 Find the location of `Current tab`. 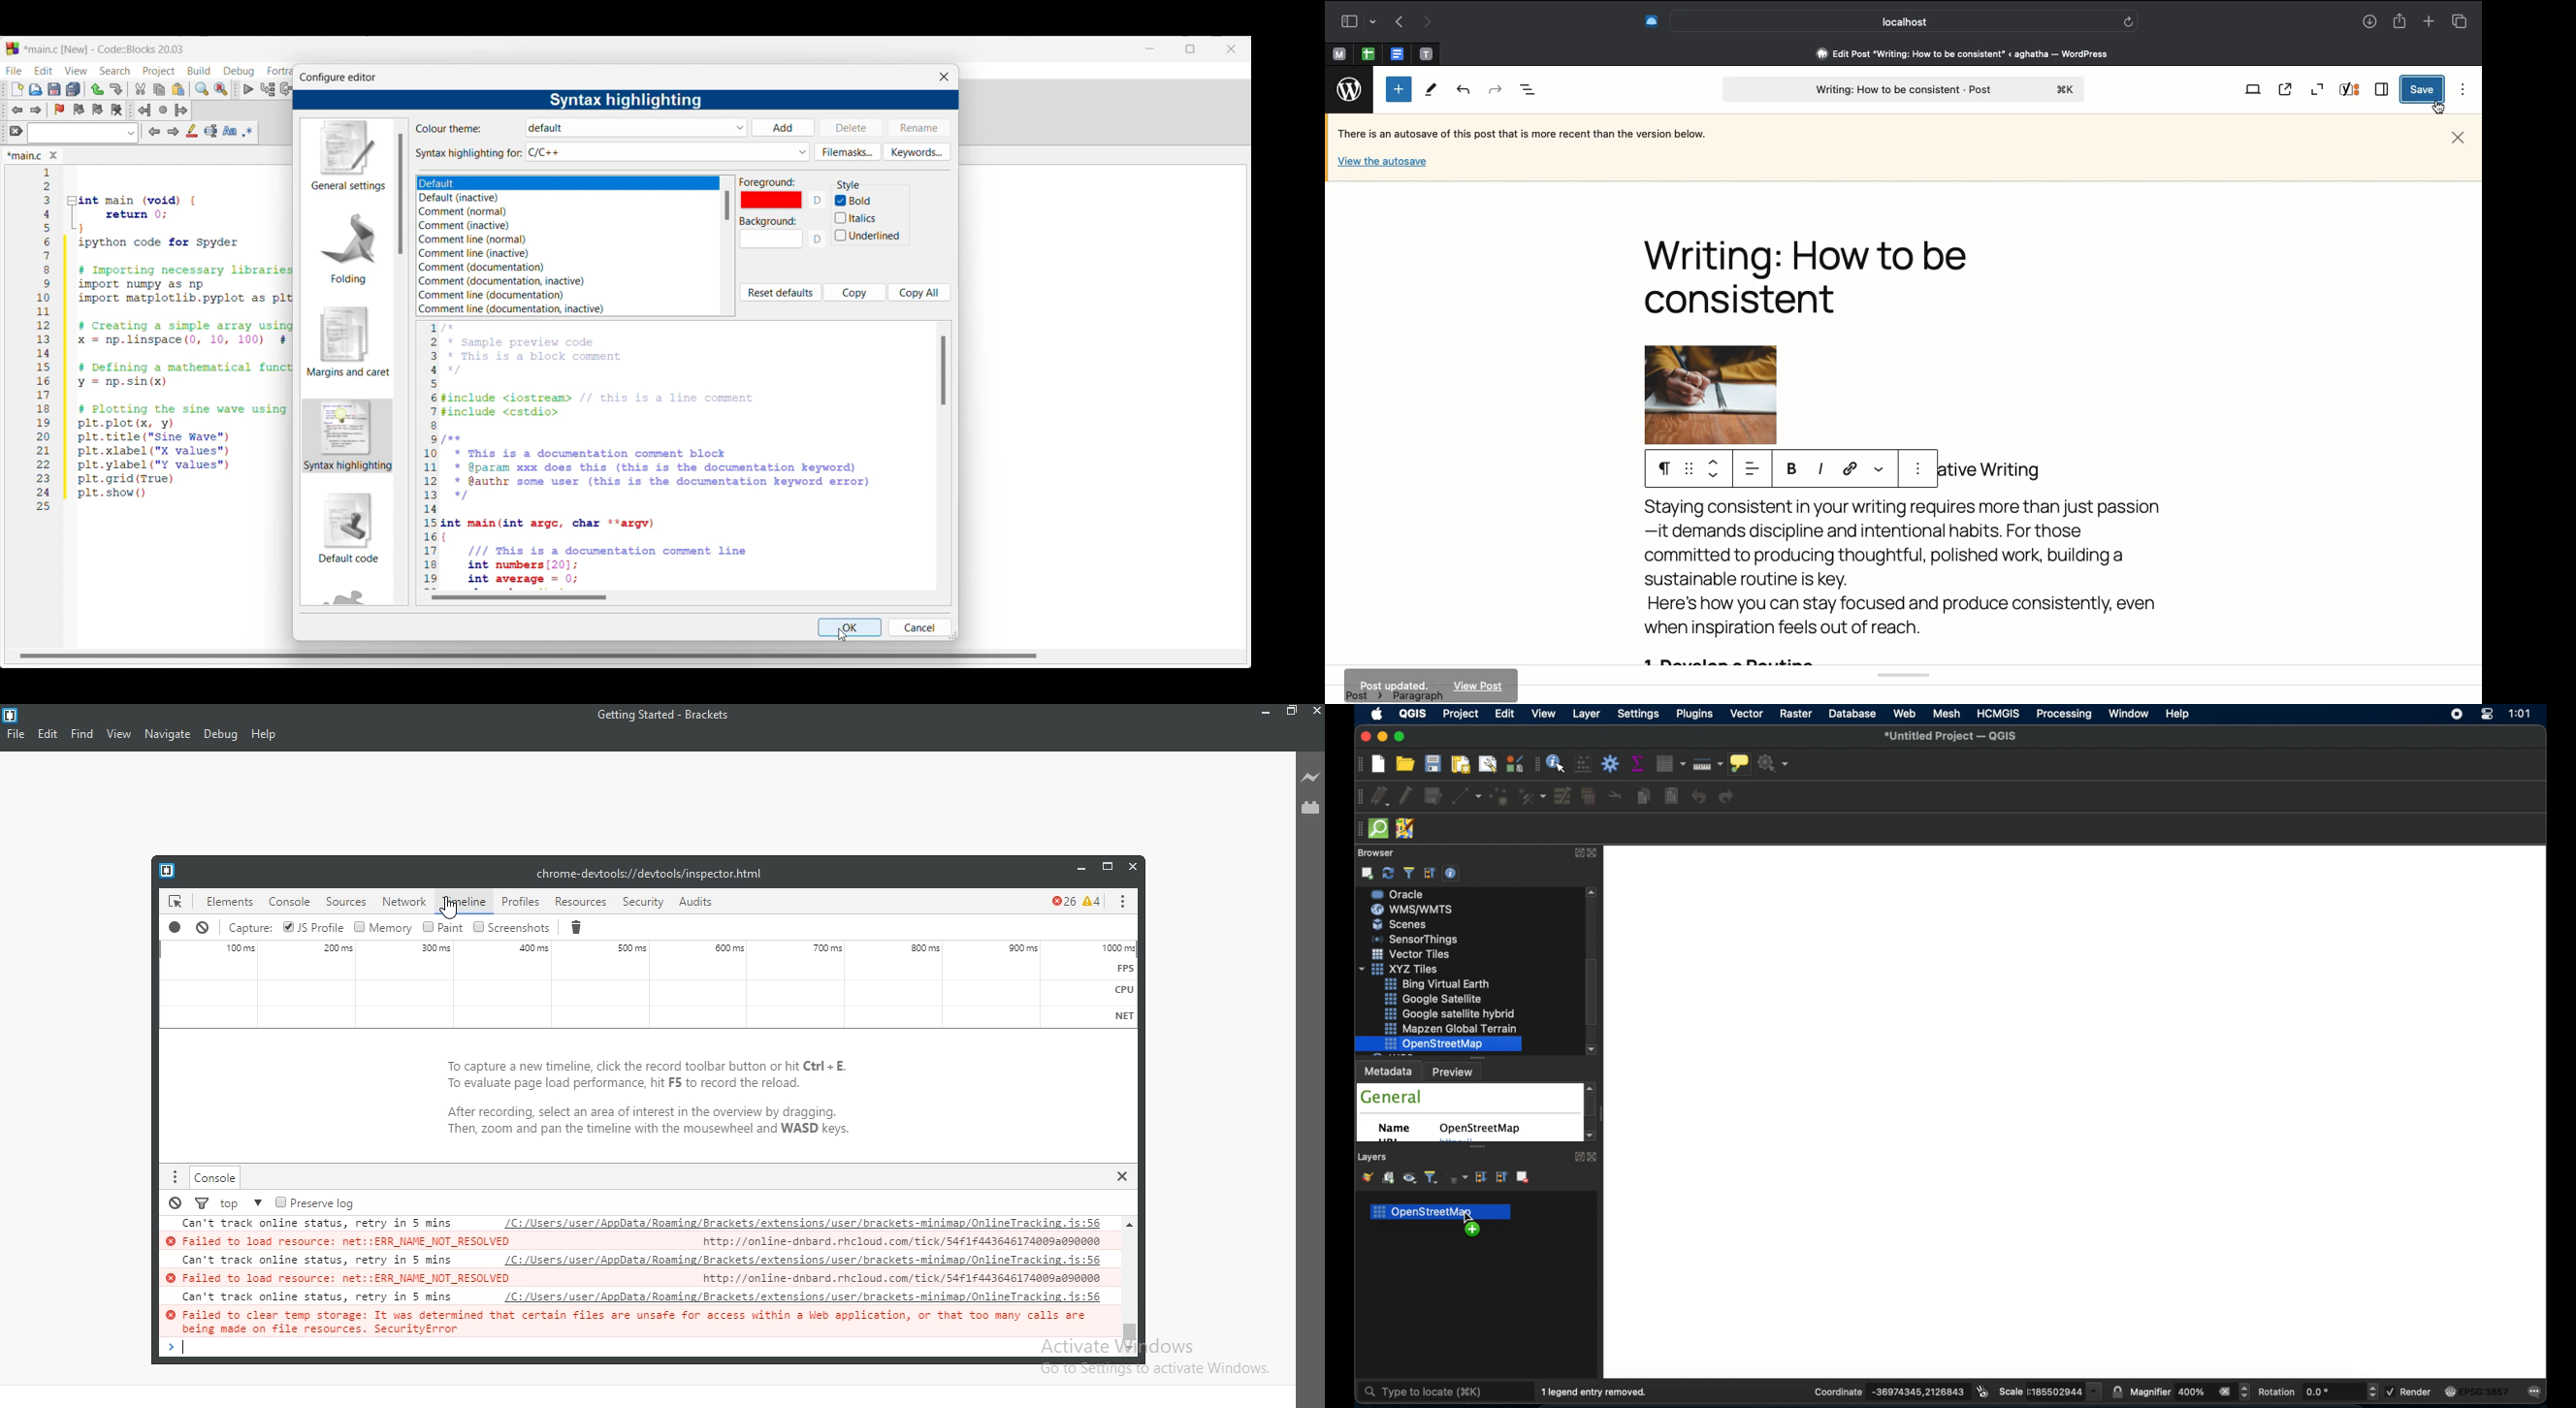

Current tab is located at coordinates (25, 156).